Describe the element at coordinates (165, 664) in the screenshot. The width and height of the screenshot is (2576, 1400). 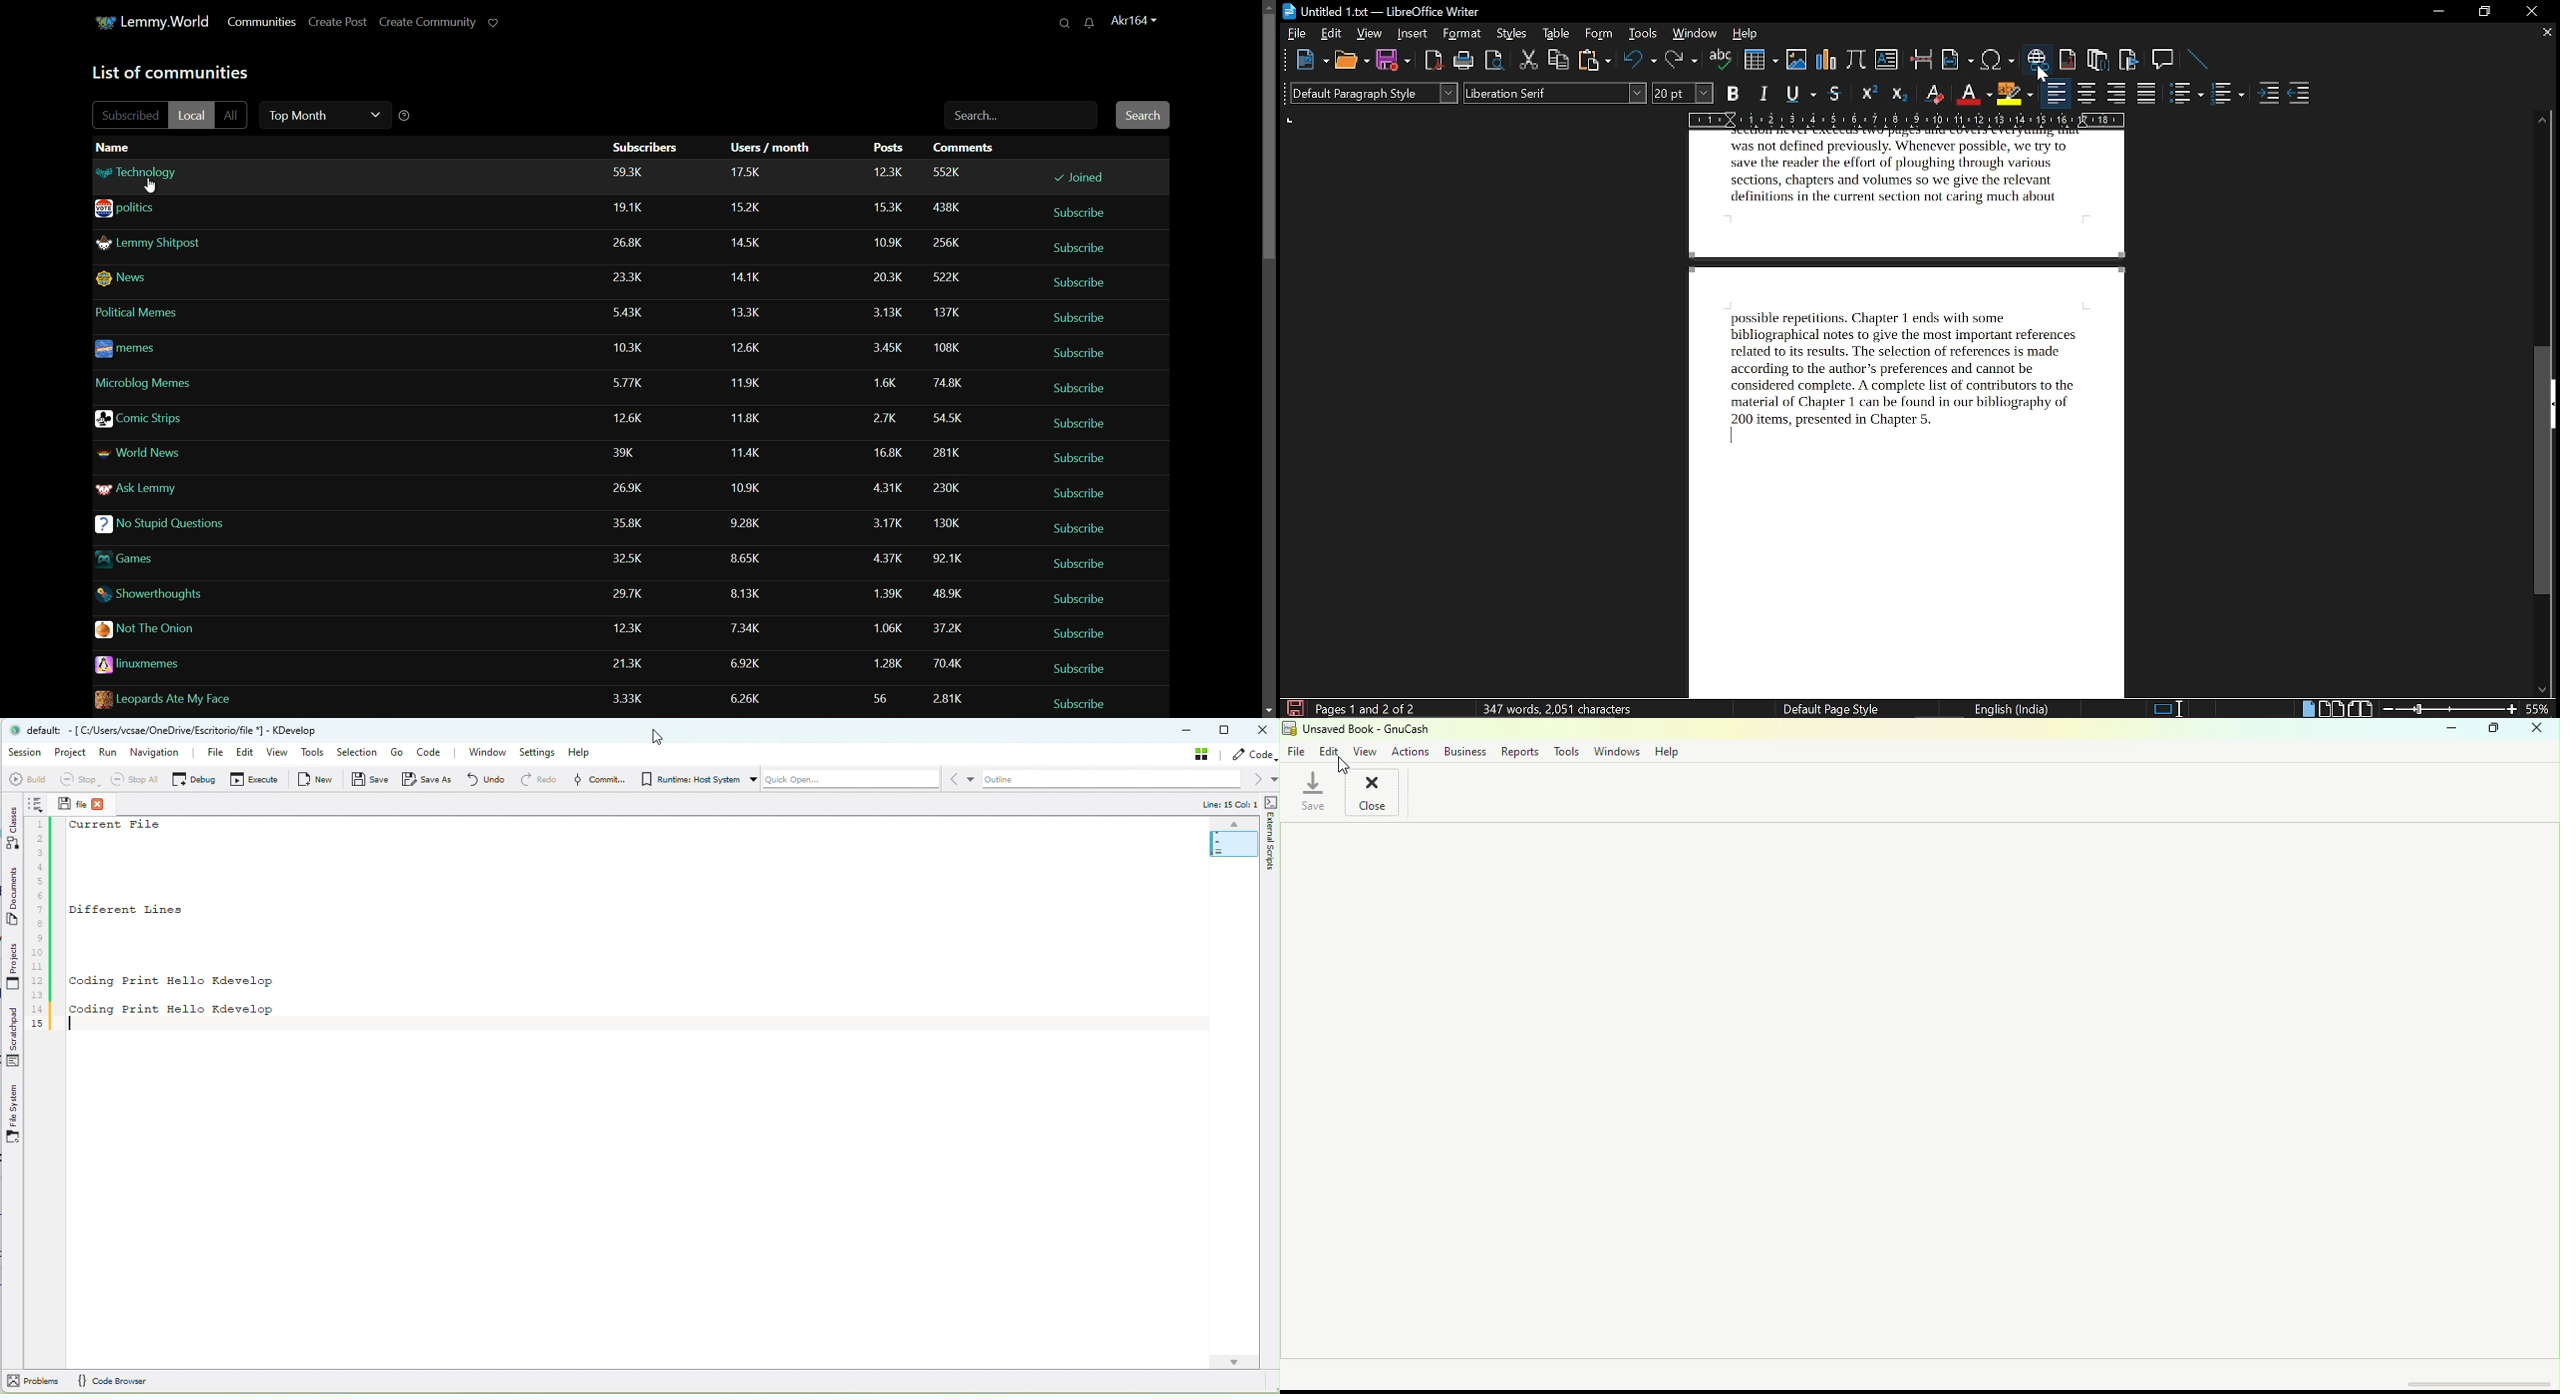
I see `communities name` at that location.